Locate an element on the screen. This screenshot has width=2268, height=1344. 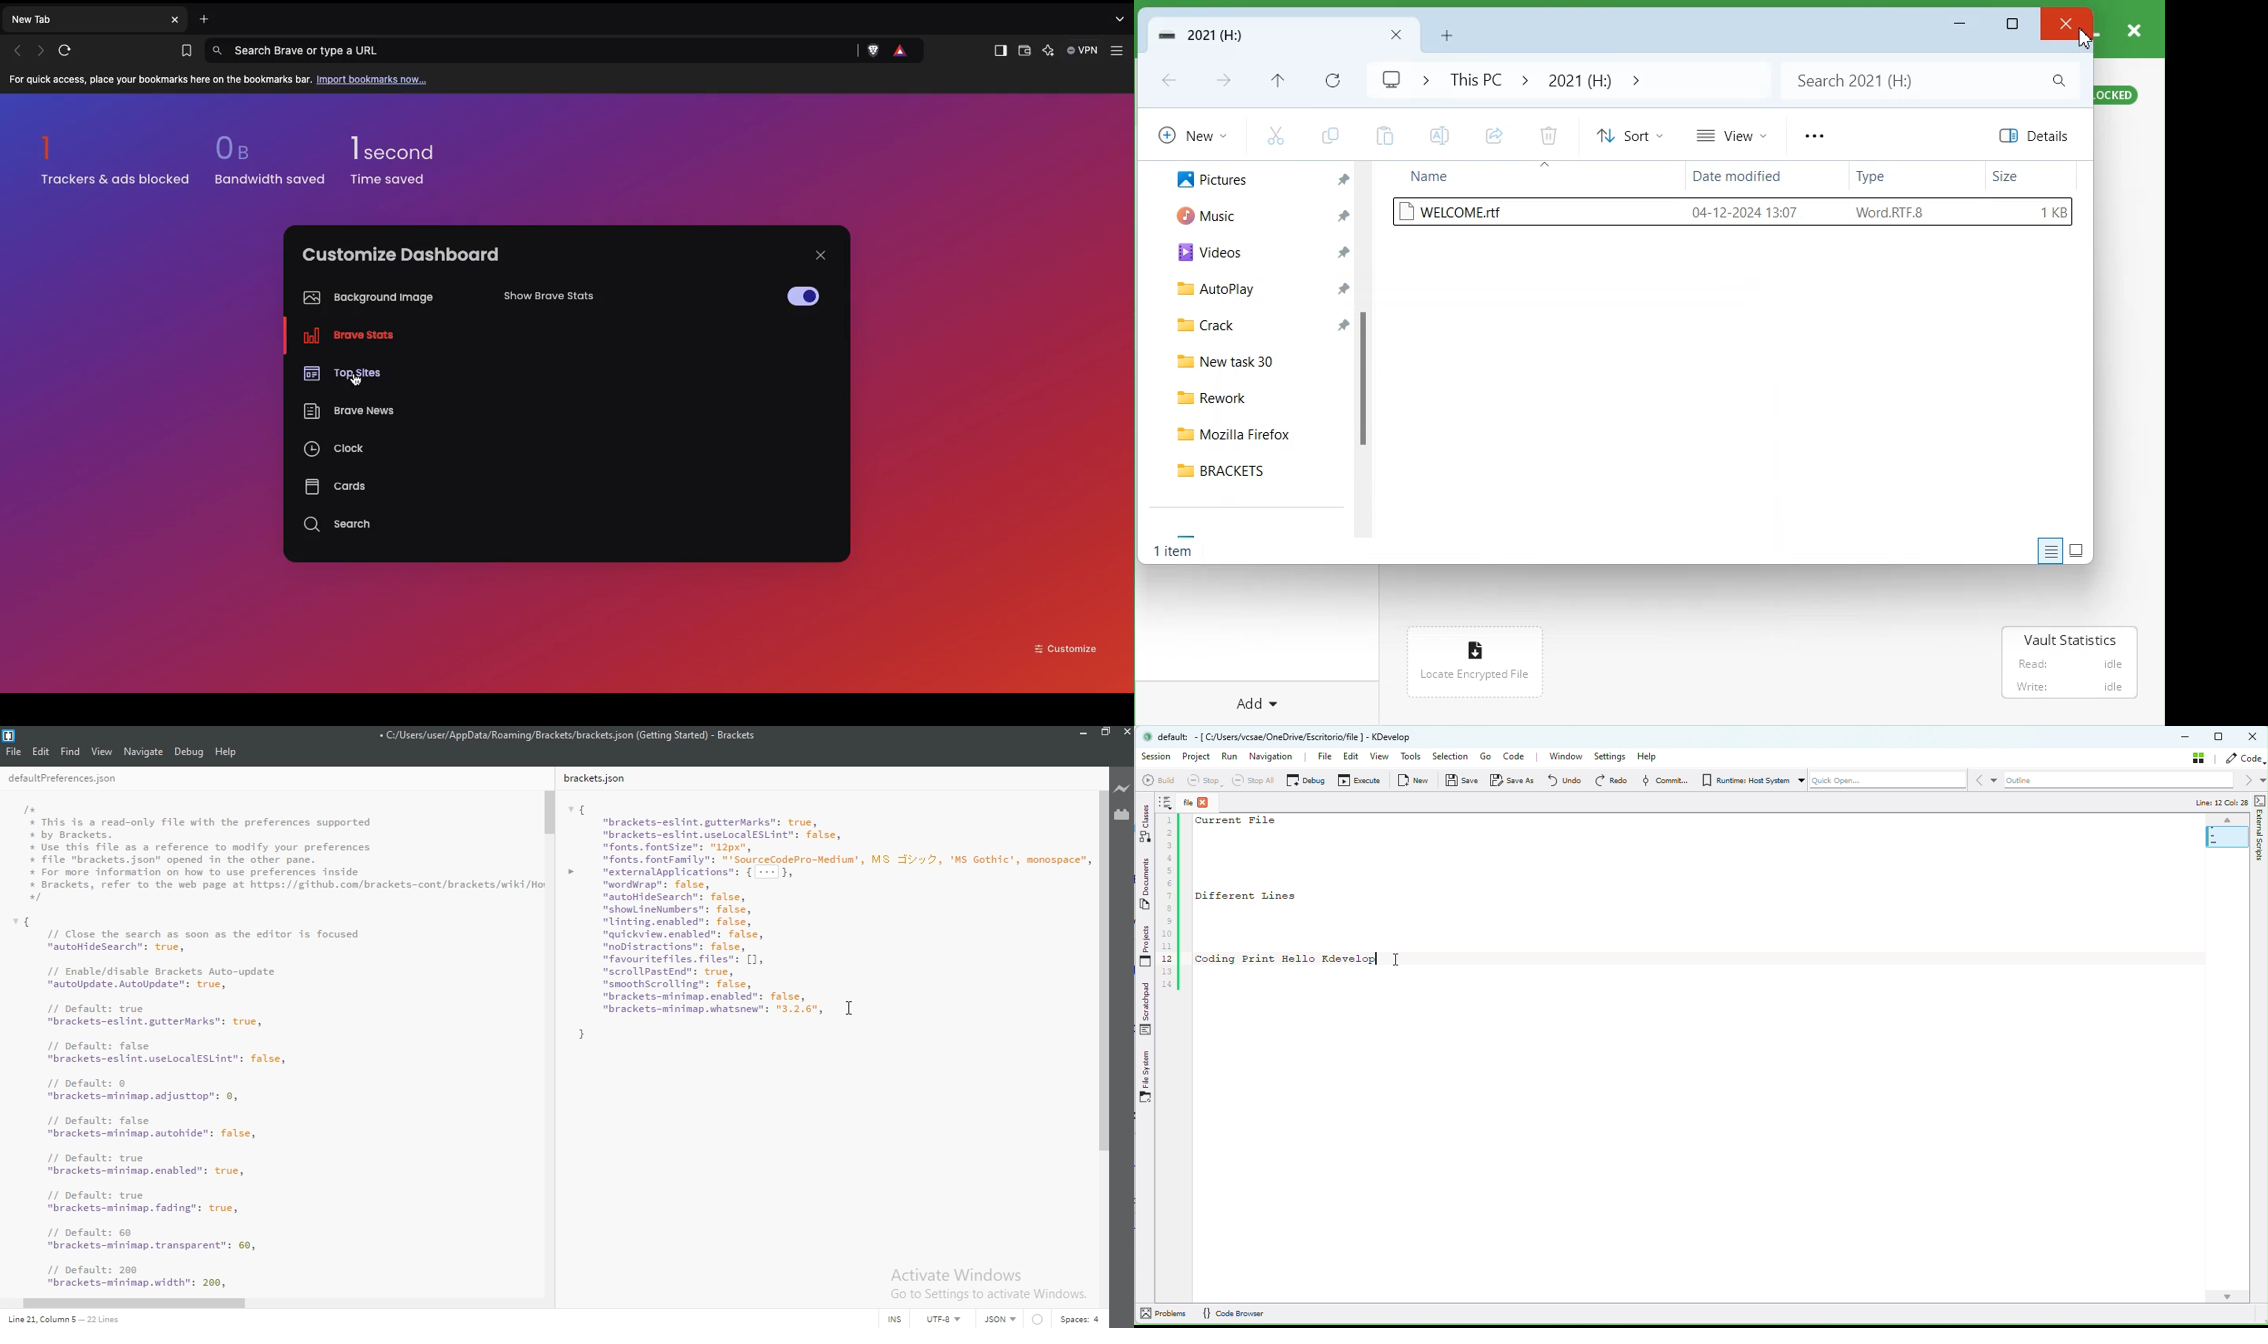
0b bandwidth saved is located at coordinates (265, 164).